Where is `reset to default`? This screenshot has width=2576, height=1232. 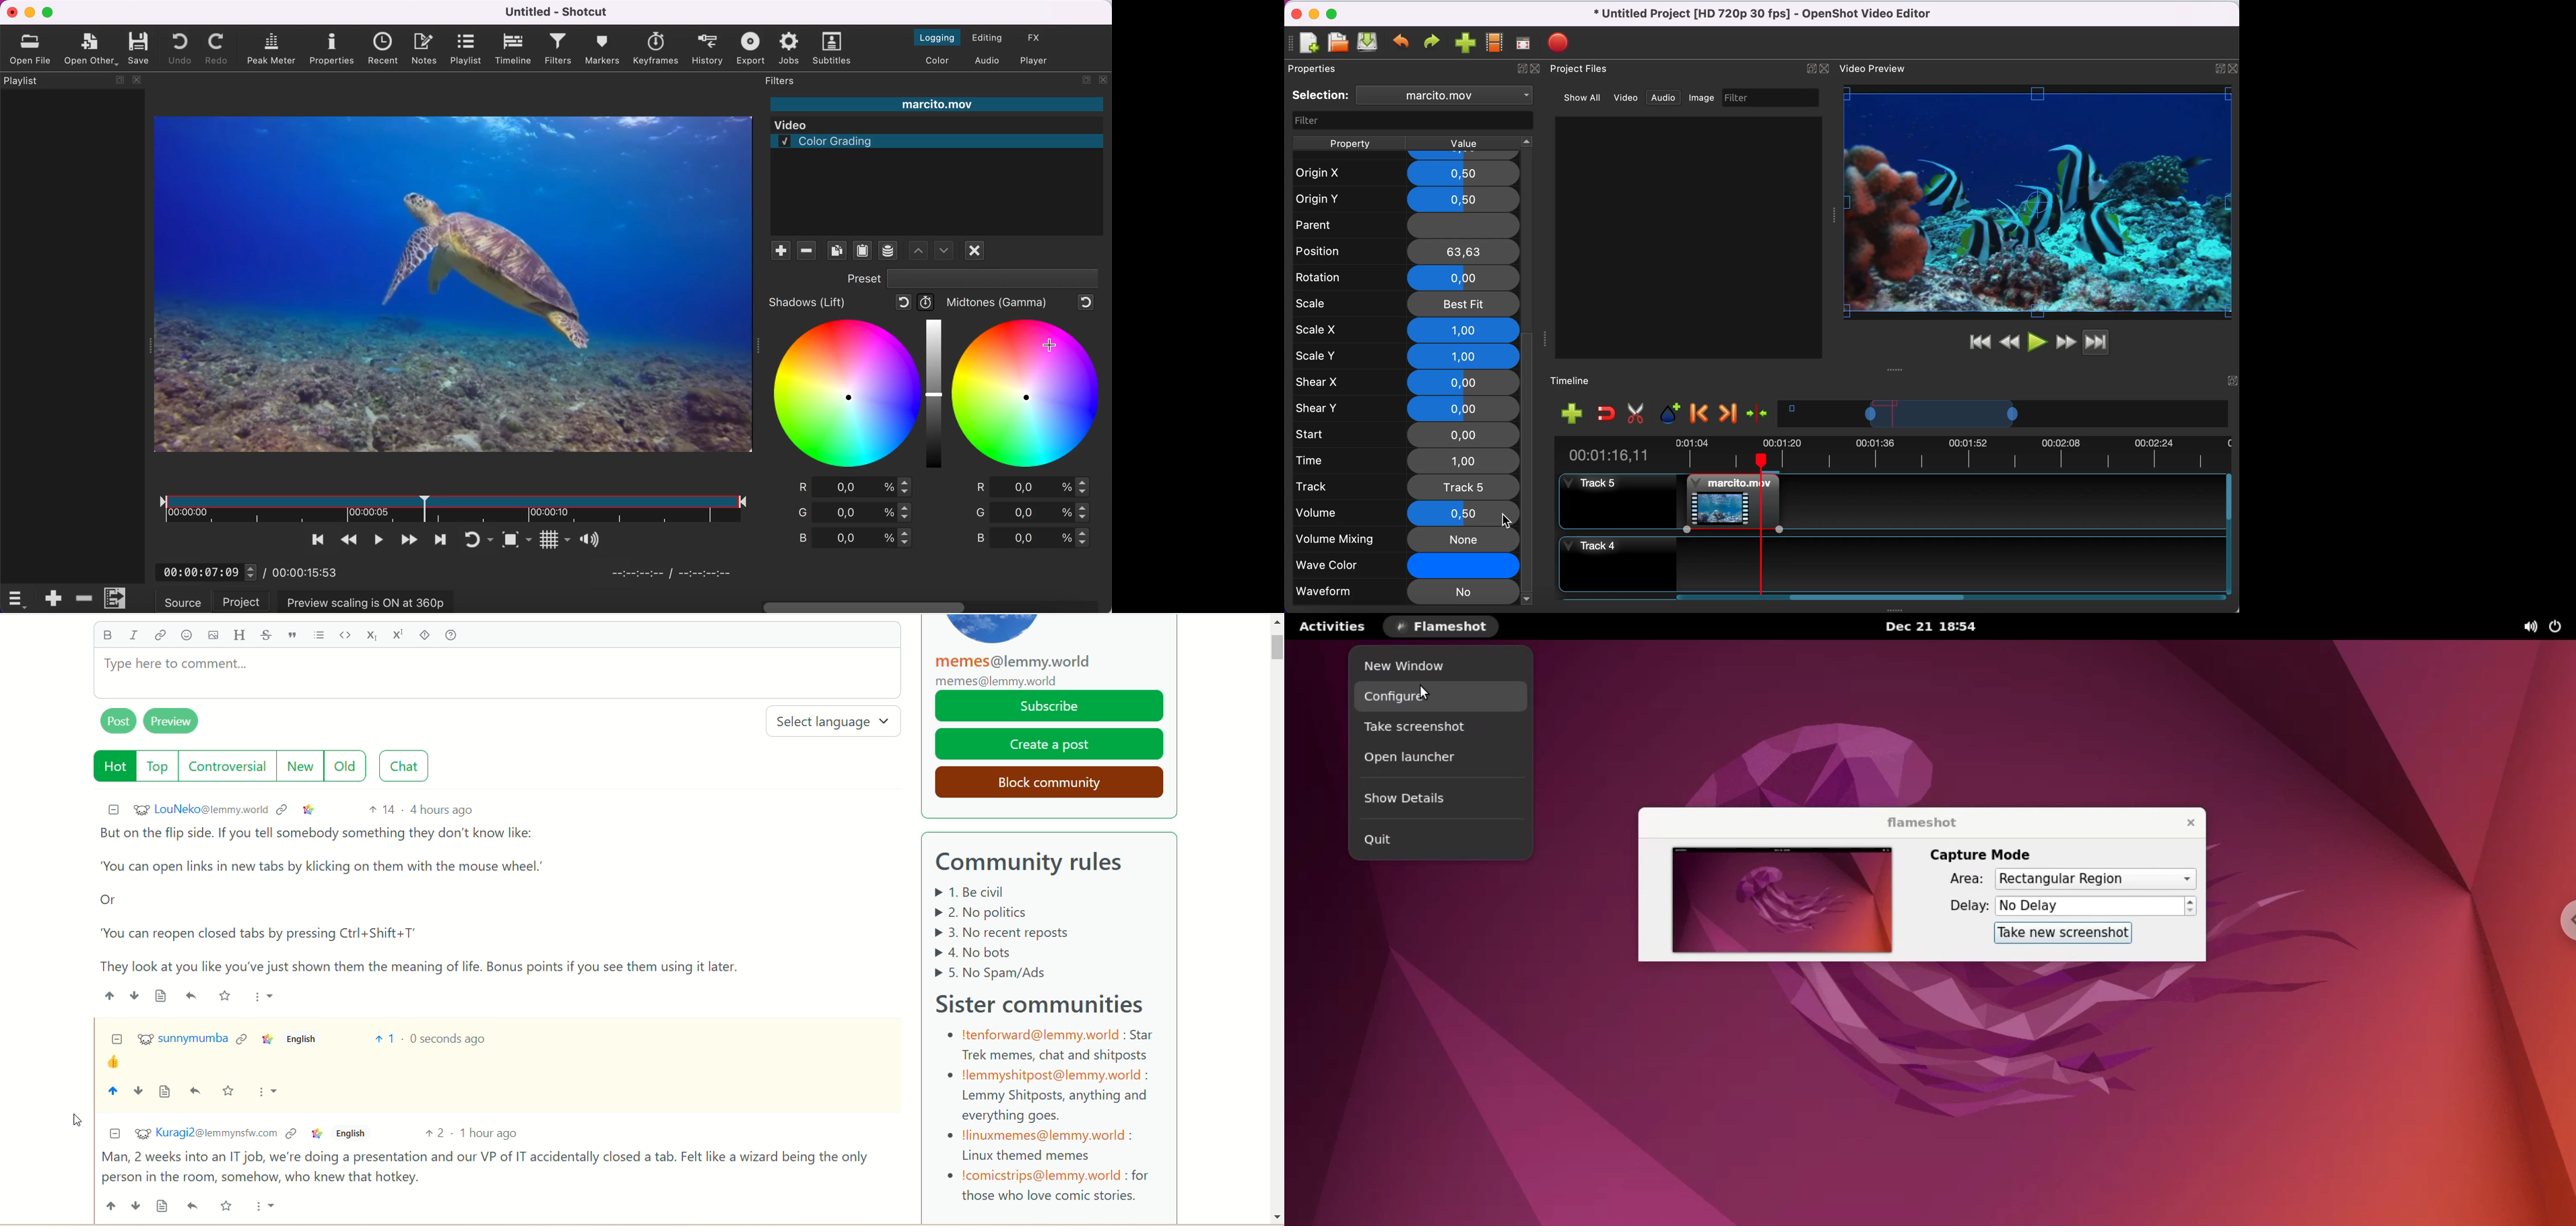
reset to default is located at coordinates (899, 303).